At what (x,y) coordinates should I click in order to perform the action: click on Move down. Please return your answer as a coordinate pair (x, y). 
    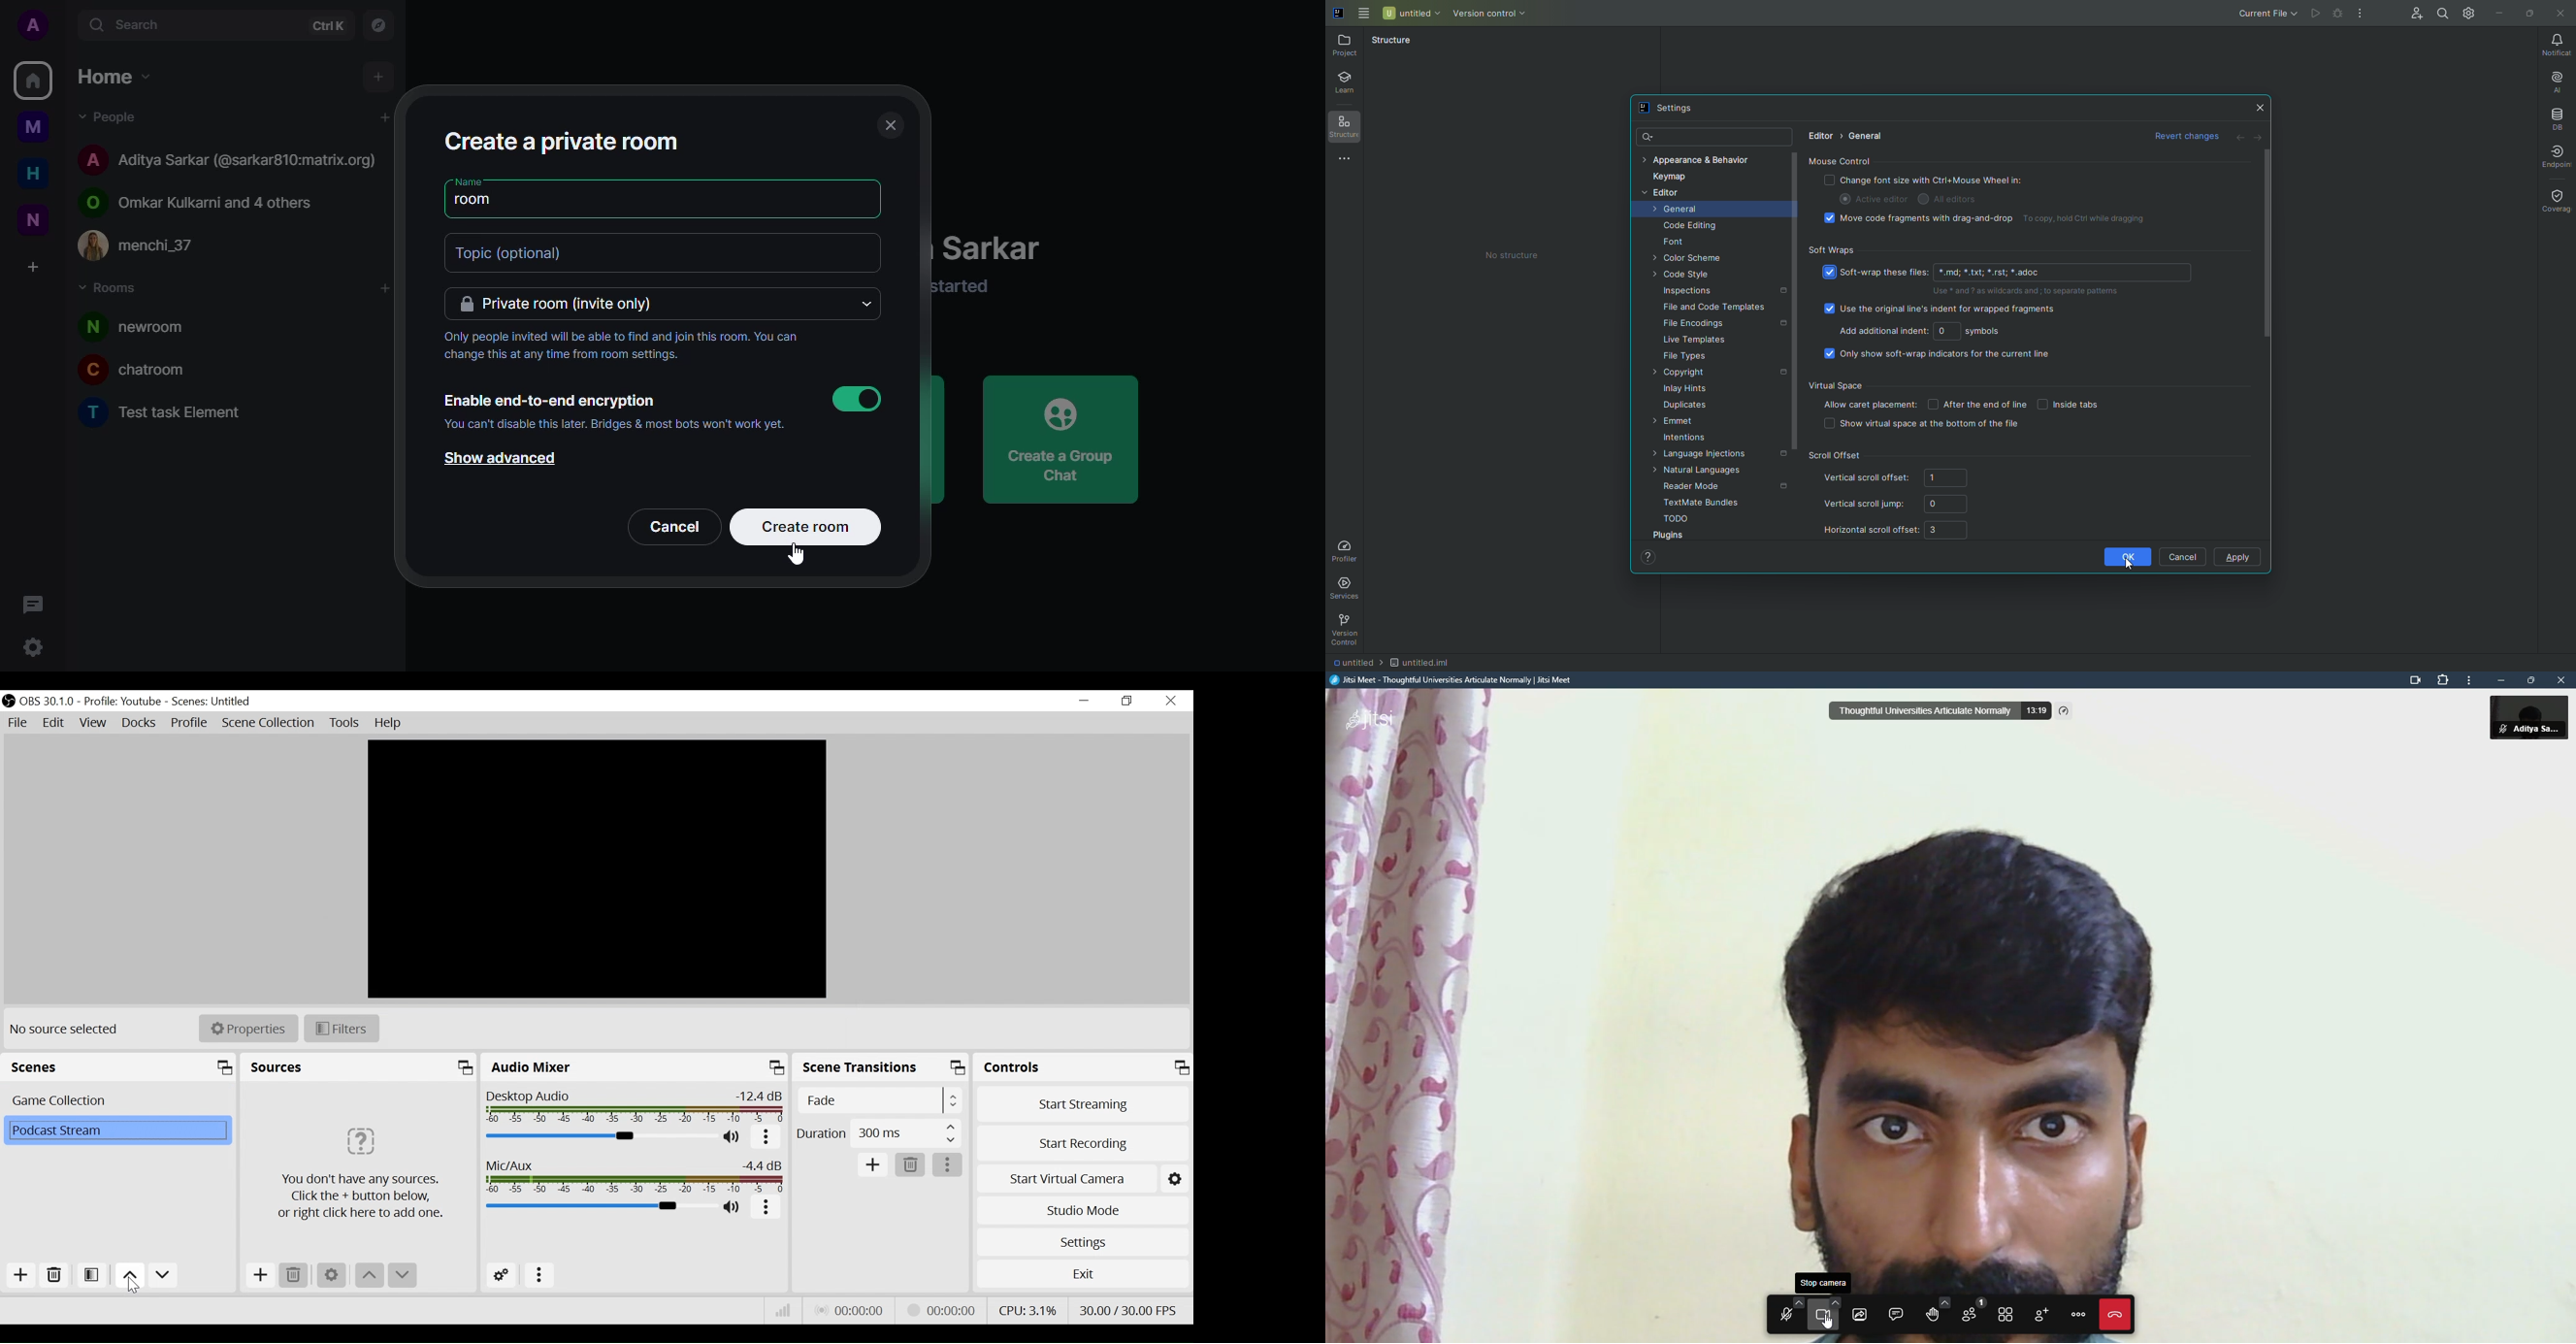
    Looking at the image, I should click on (162, 1276).